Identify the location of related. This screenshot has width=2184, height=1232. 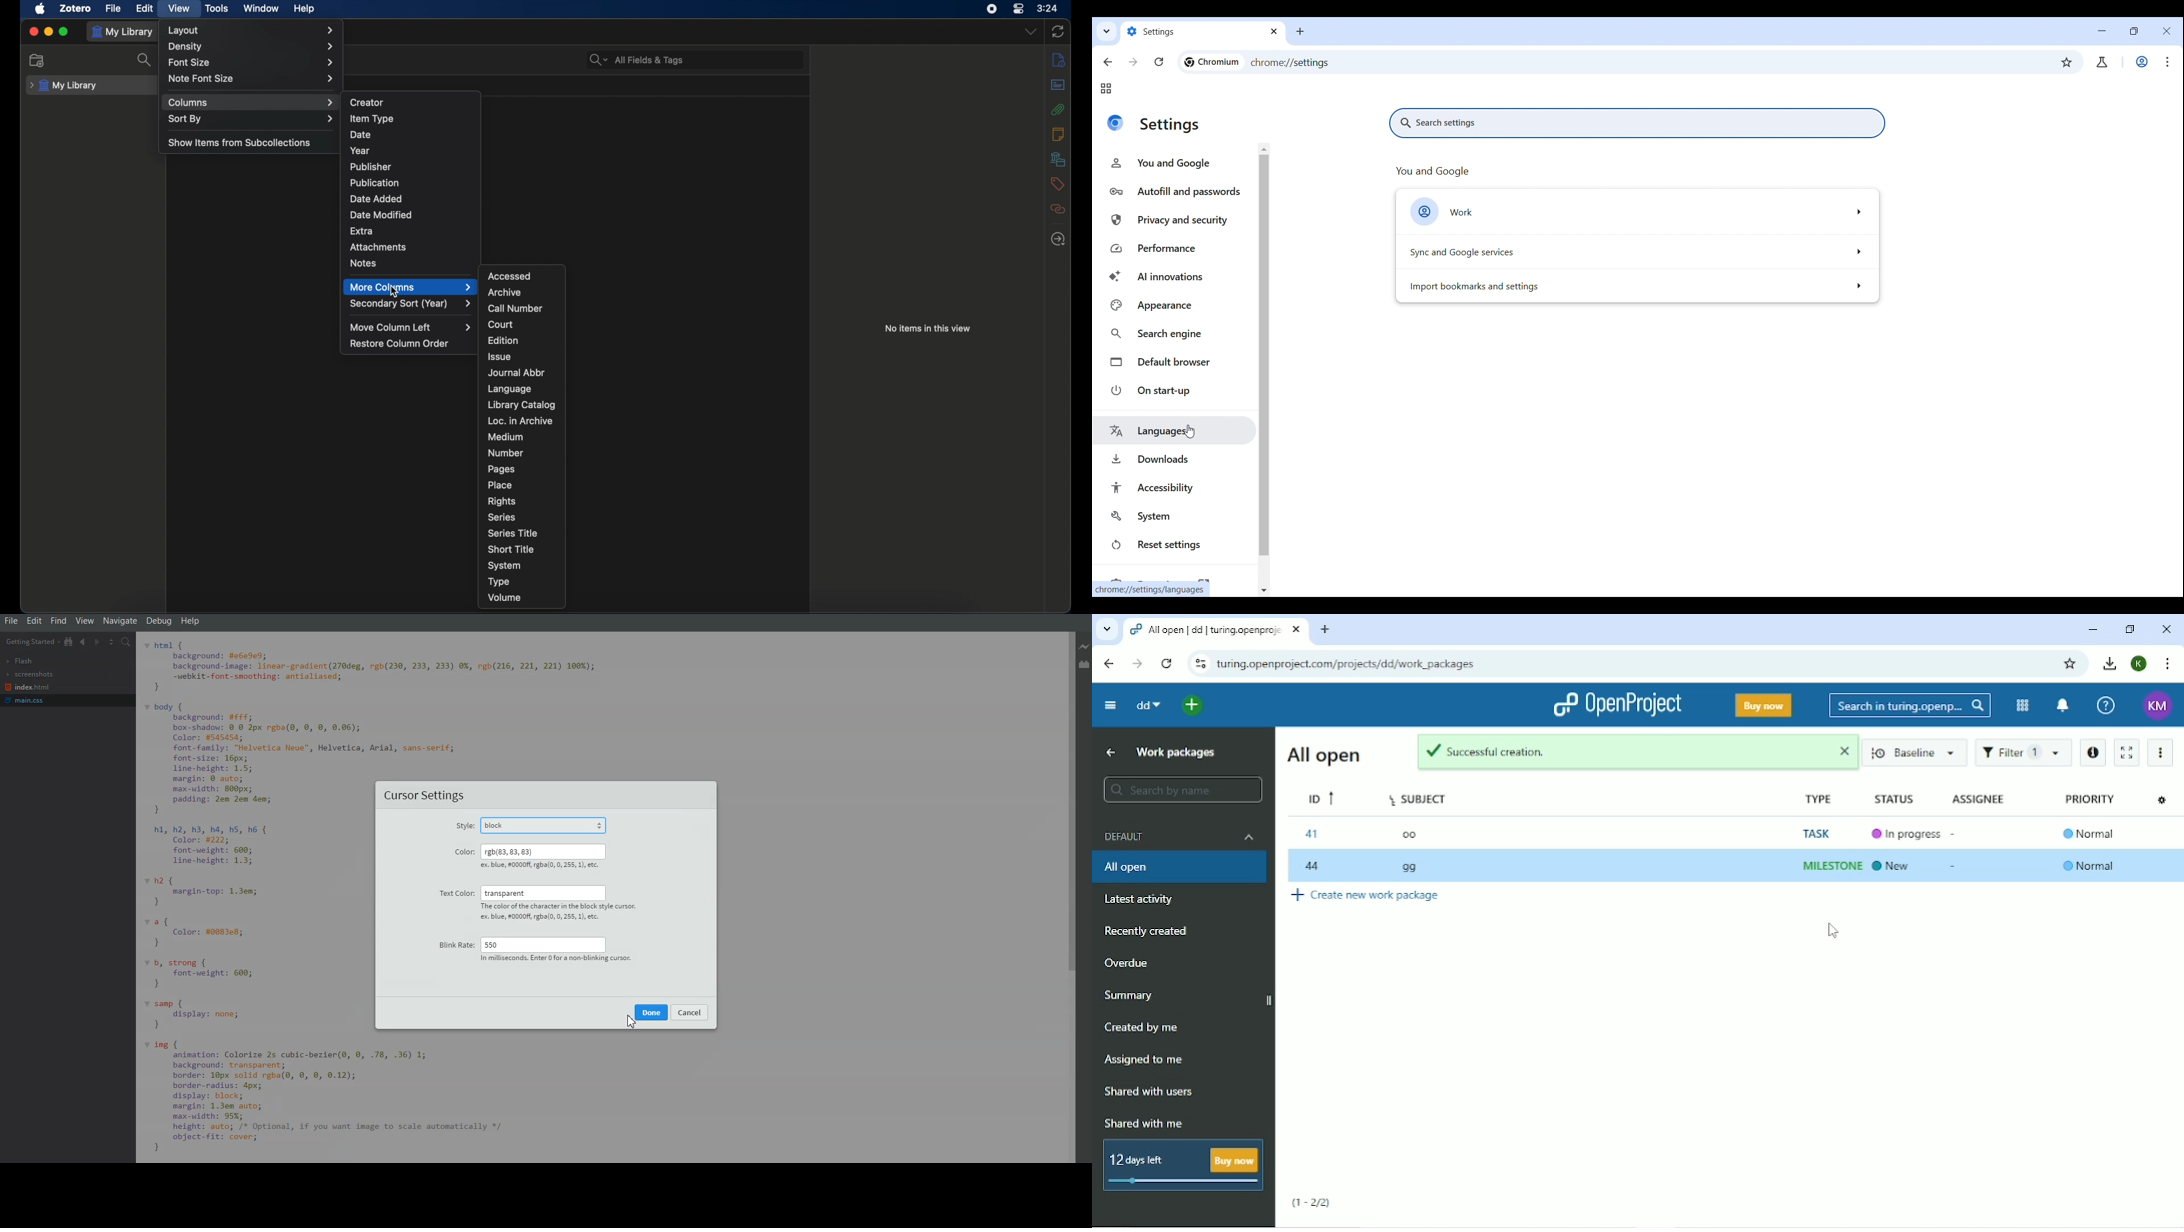
(1059, 209).